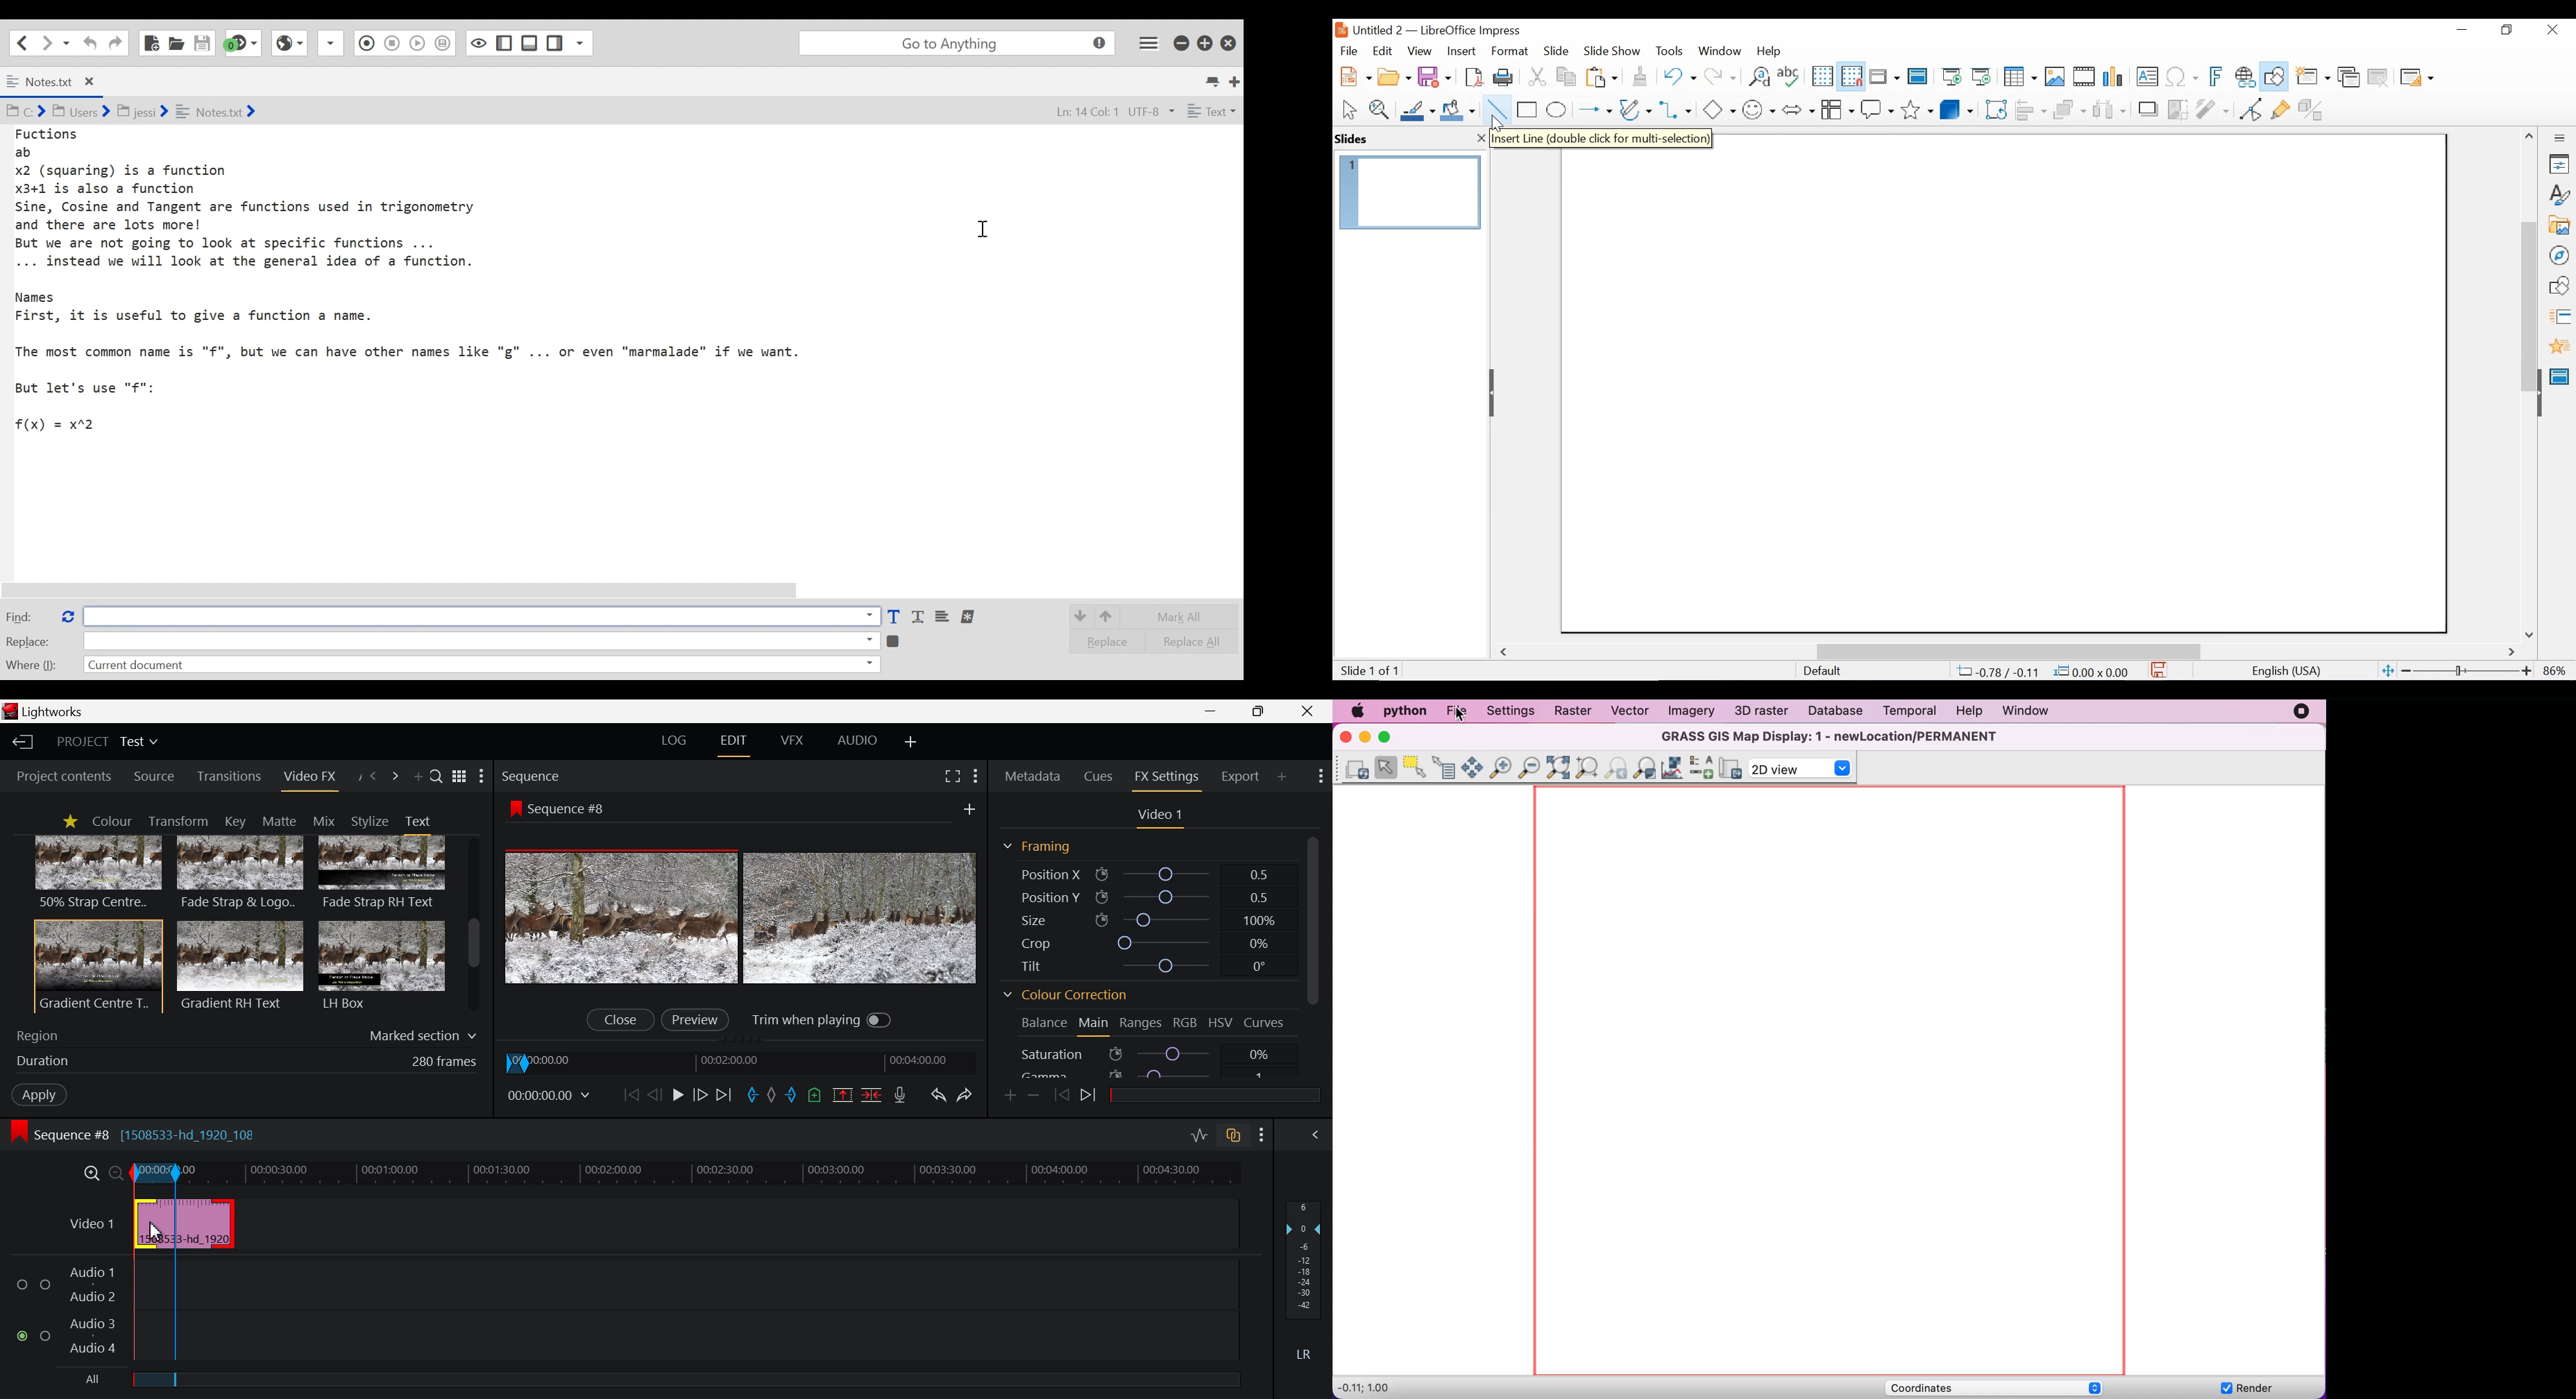 Image resolution: width=2576 pixels, height=1400 pixels. What do you see at coordinates (2068, 108) in the screenshot?
I see `Arrange` at bounding box center [2068, 108].